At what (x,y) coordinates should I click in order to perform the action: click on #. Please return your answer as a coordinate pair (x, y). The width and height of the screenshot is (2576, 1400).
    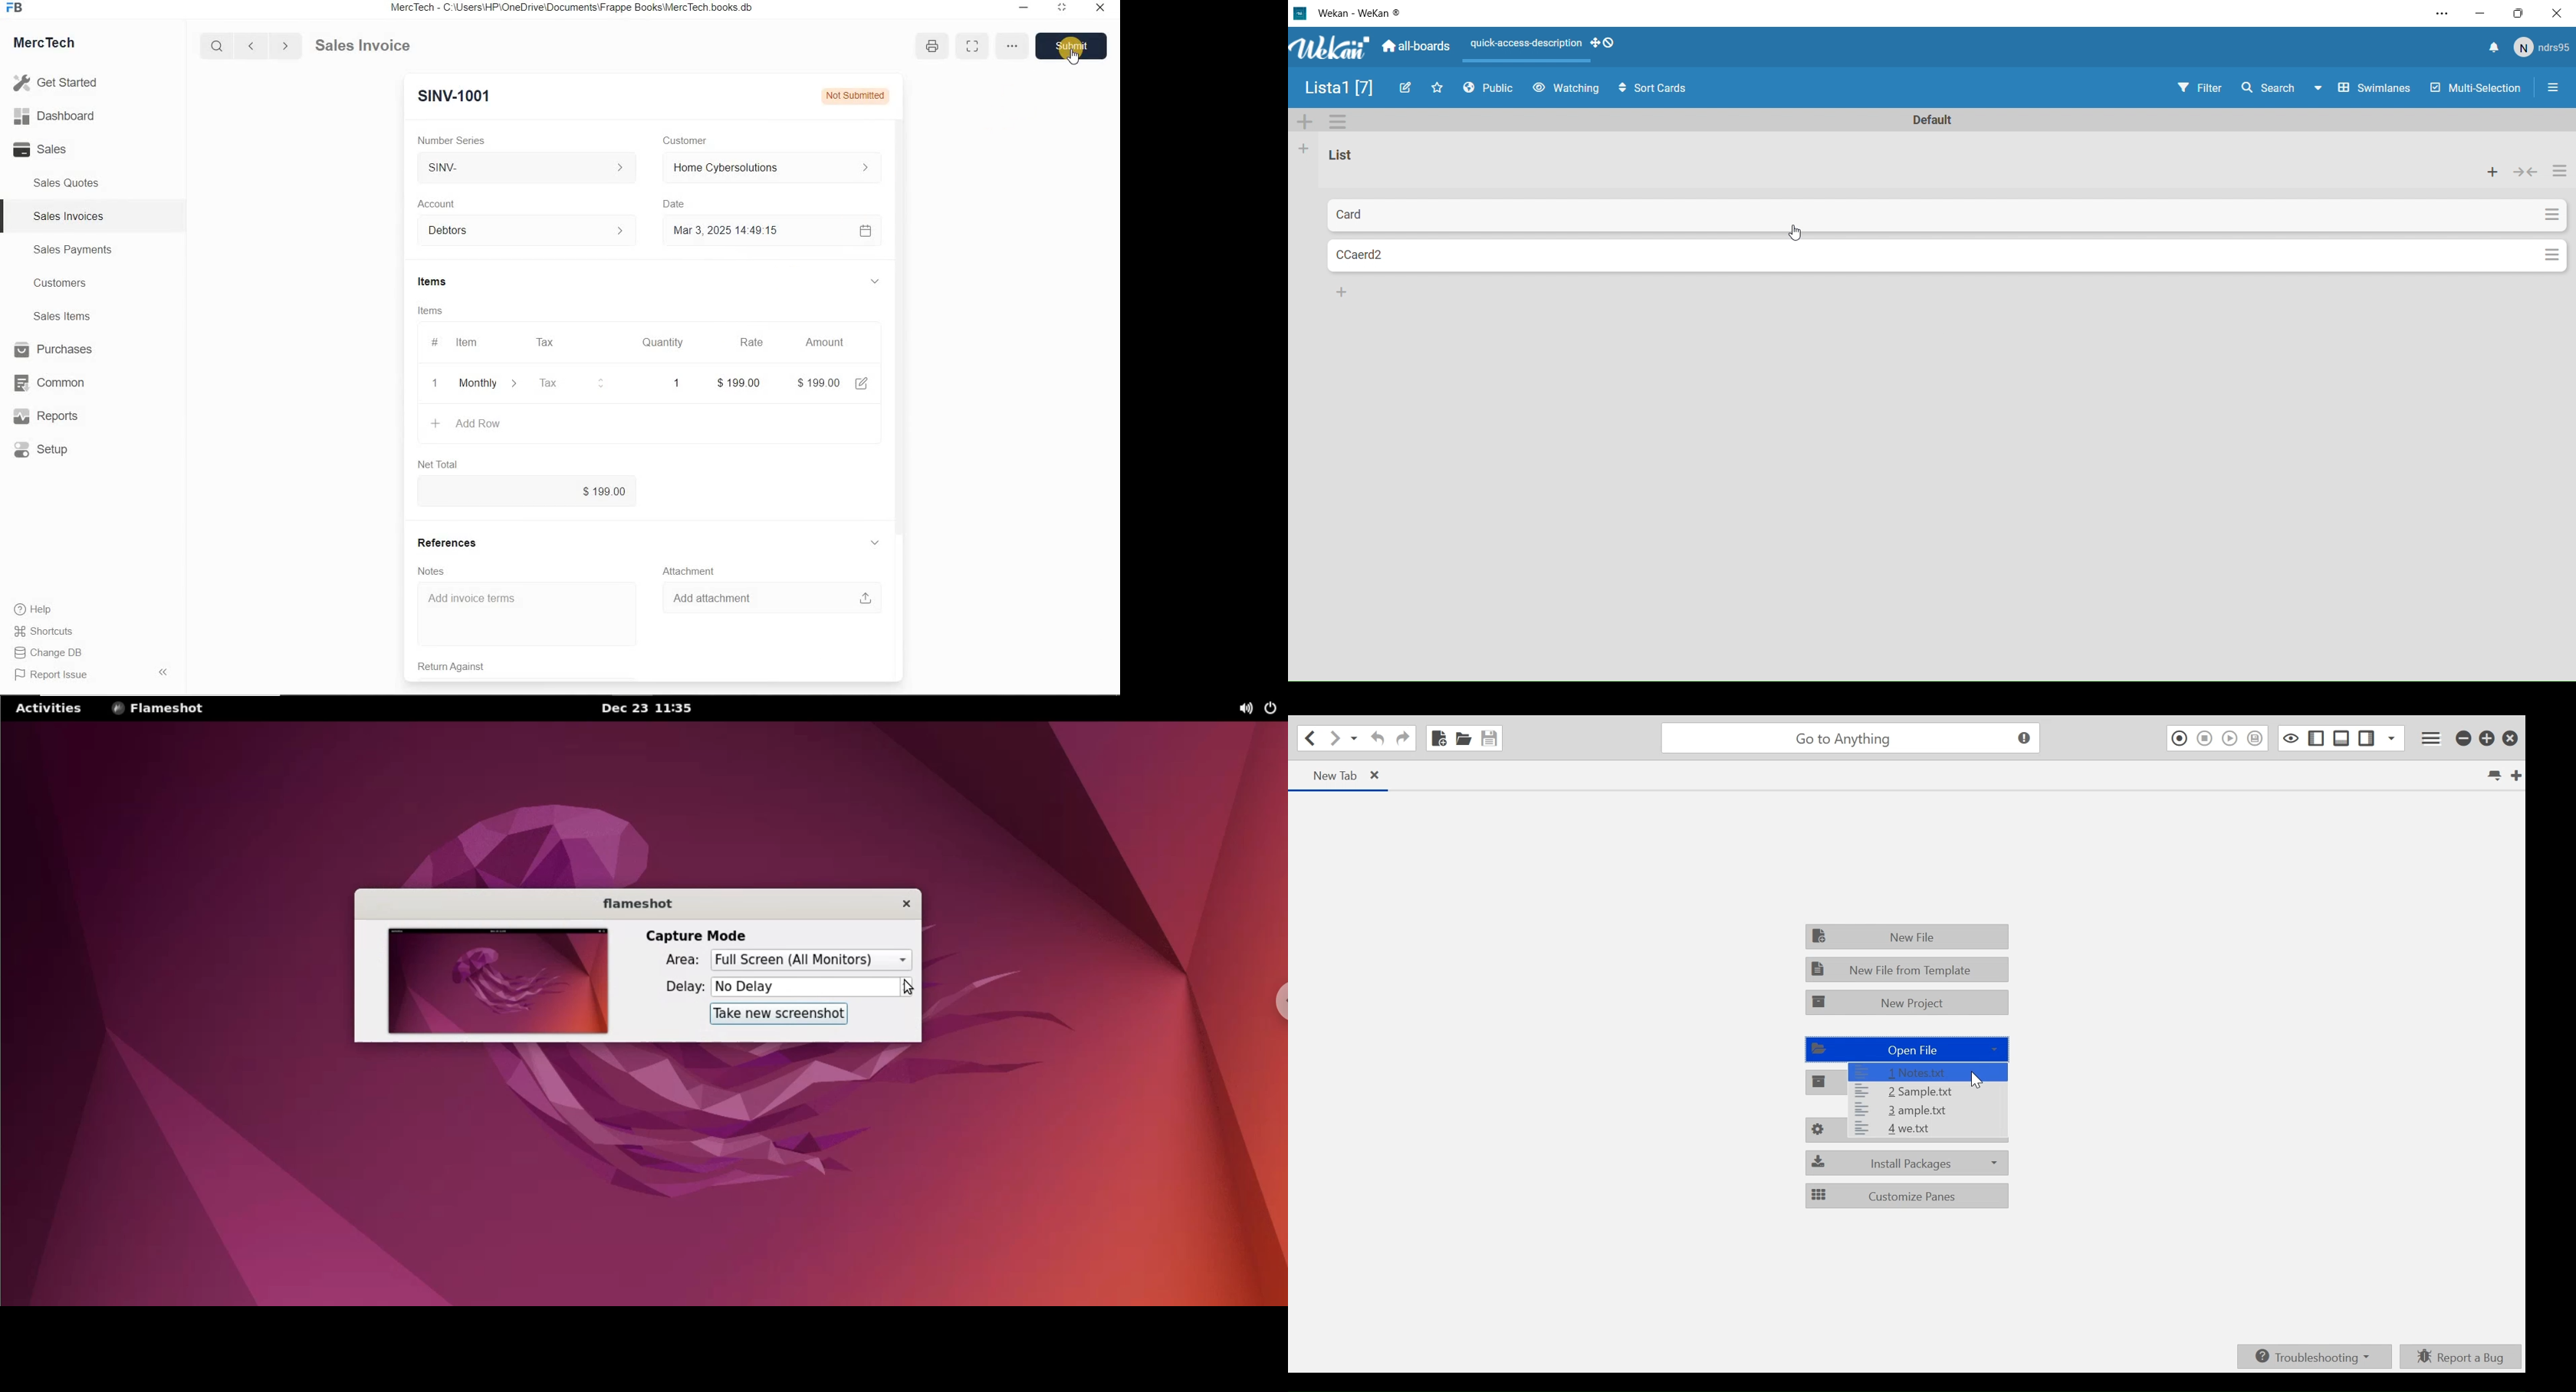
    Looking at the image, I should click on (433, 342).